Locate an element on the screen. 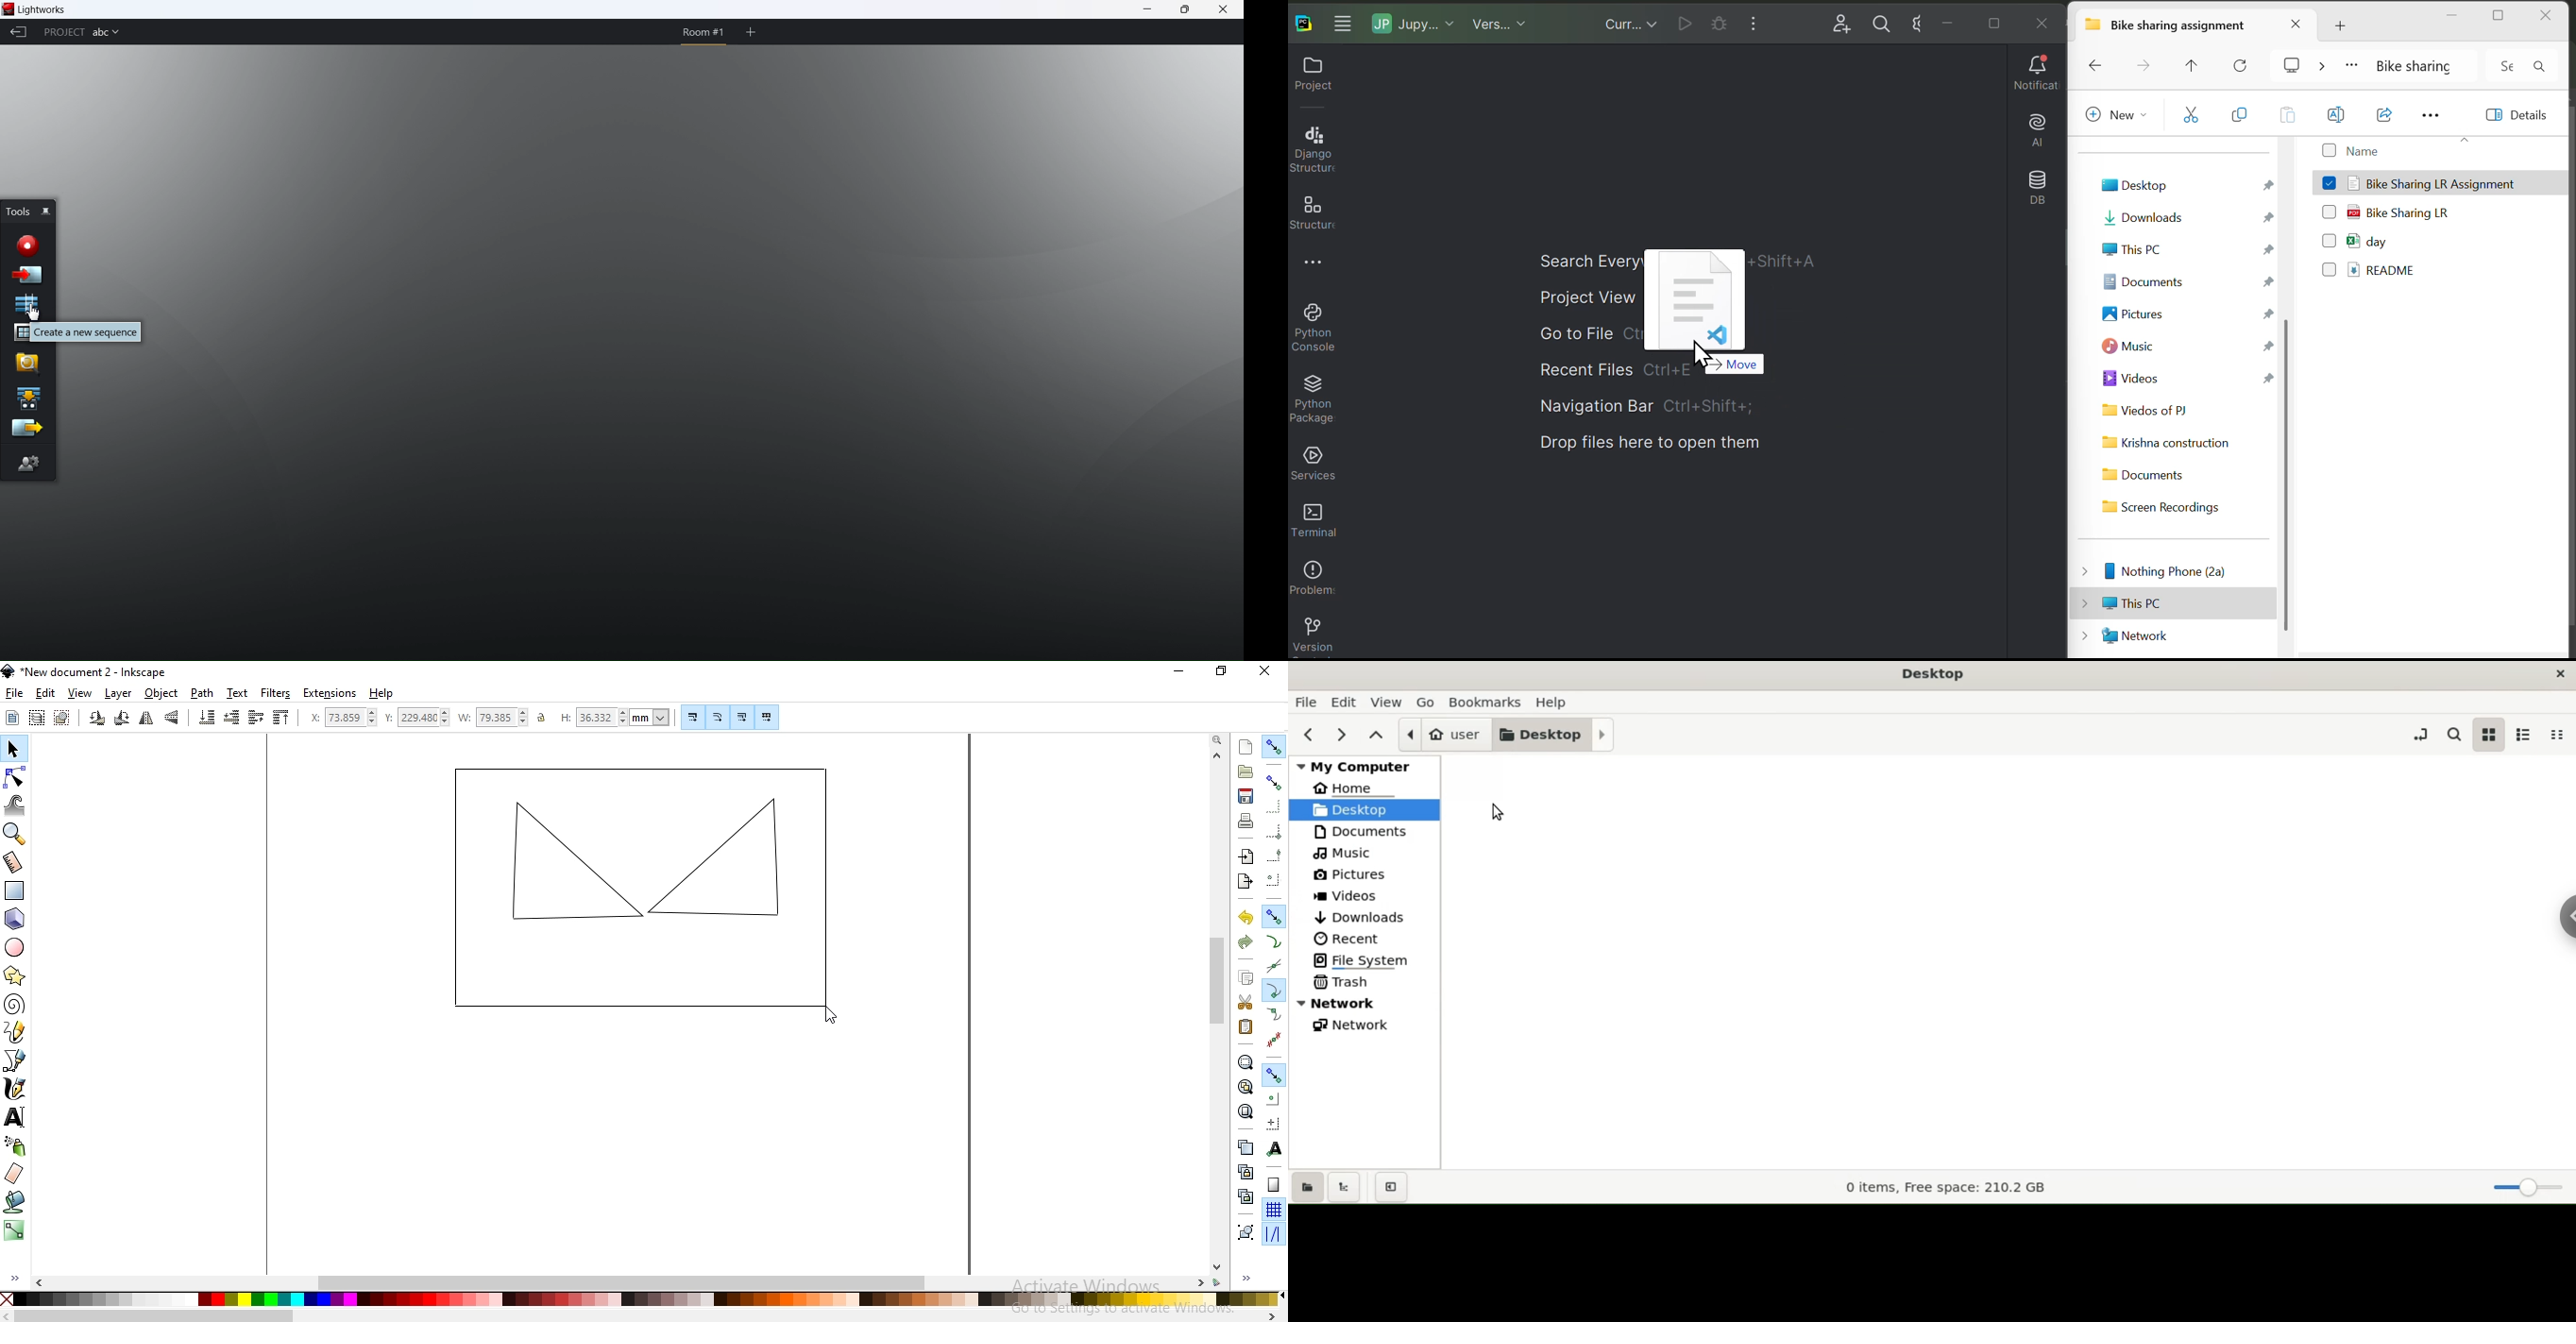 Image resolution: width=2576 pixels, height=1344 pixels. paste is located at coordinates (1246, 1026).